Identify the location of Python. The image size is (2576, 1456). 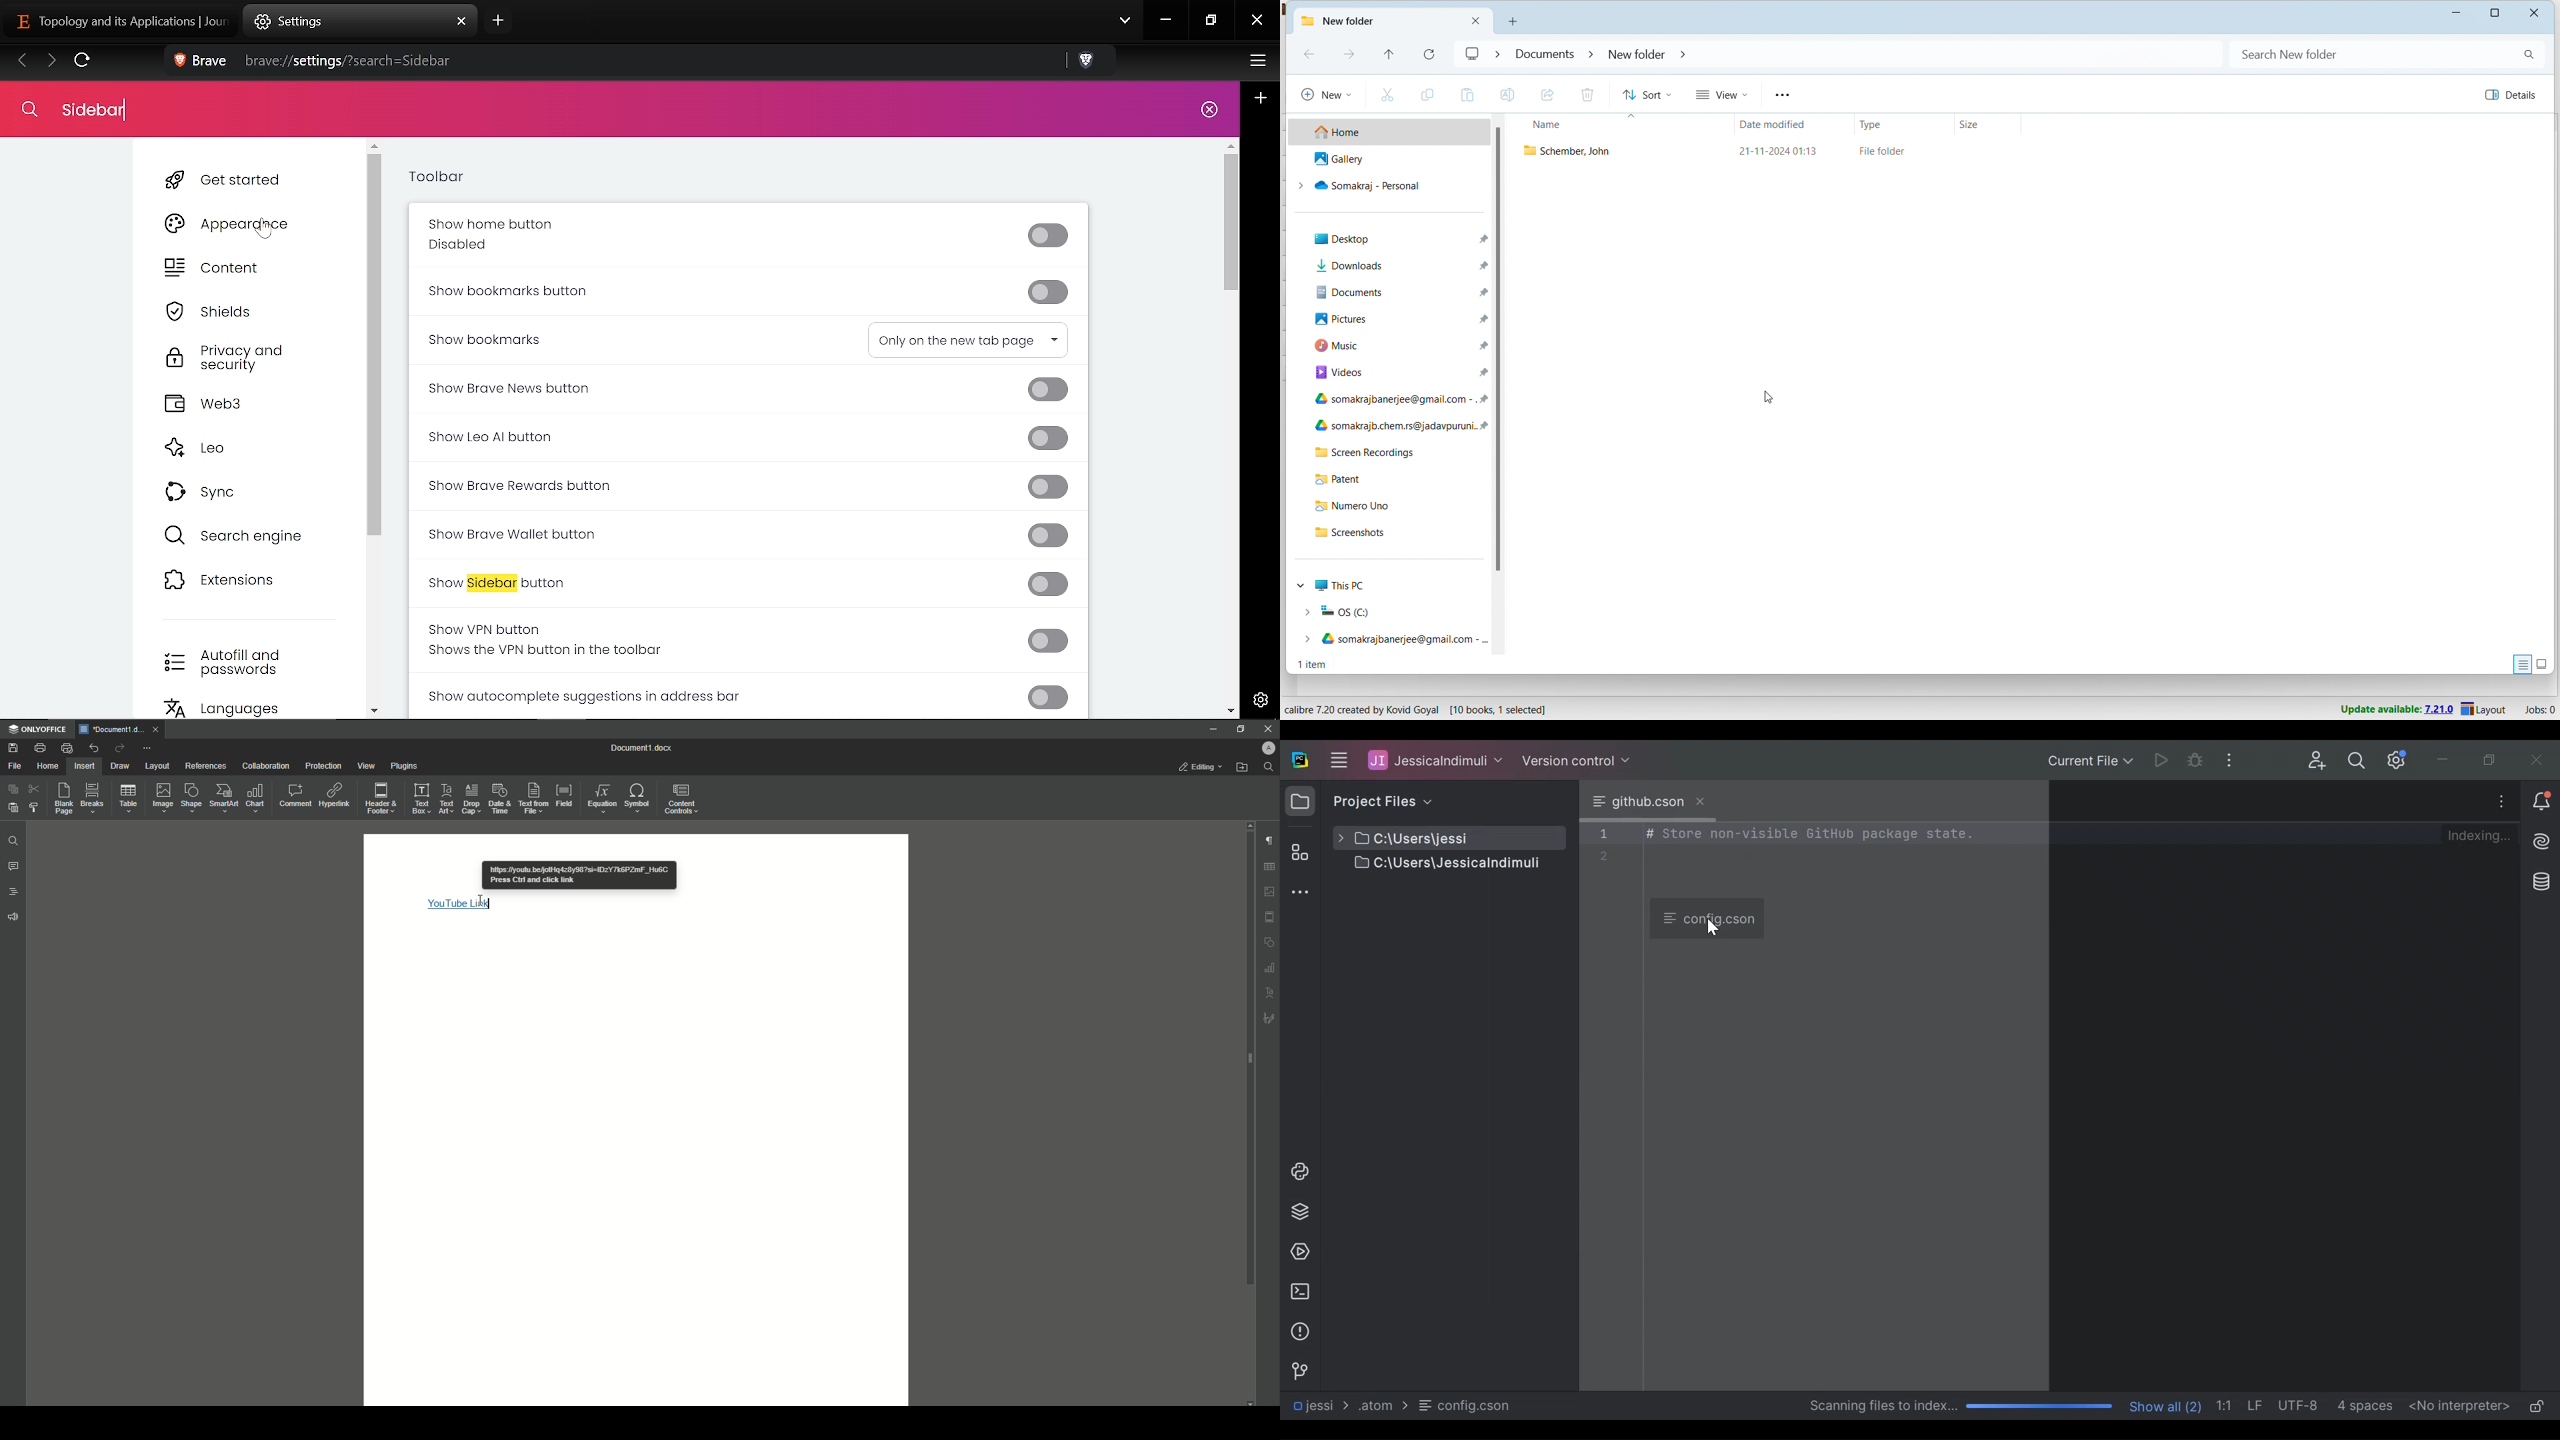
(1301, 1211).